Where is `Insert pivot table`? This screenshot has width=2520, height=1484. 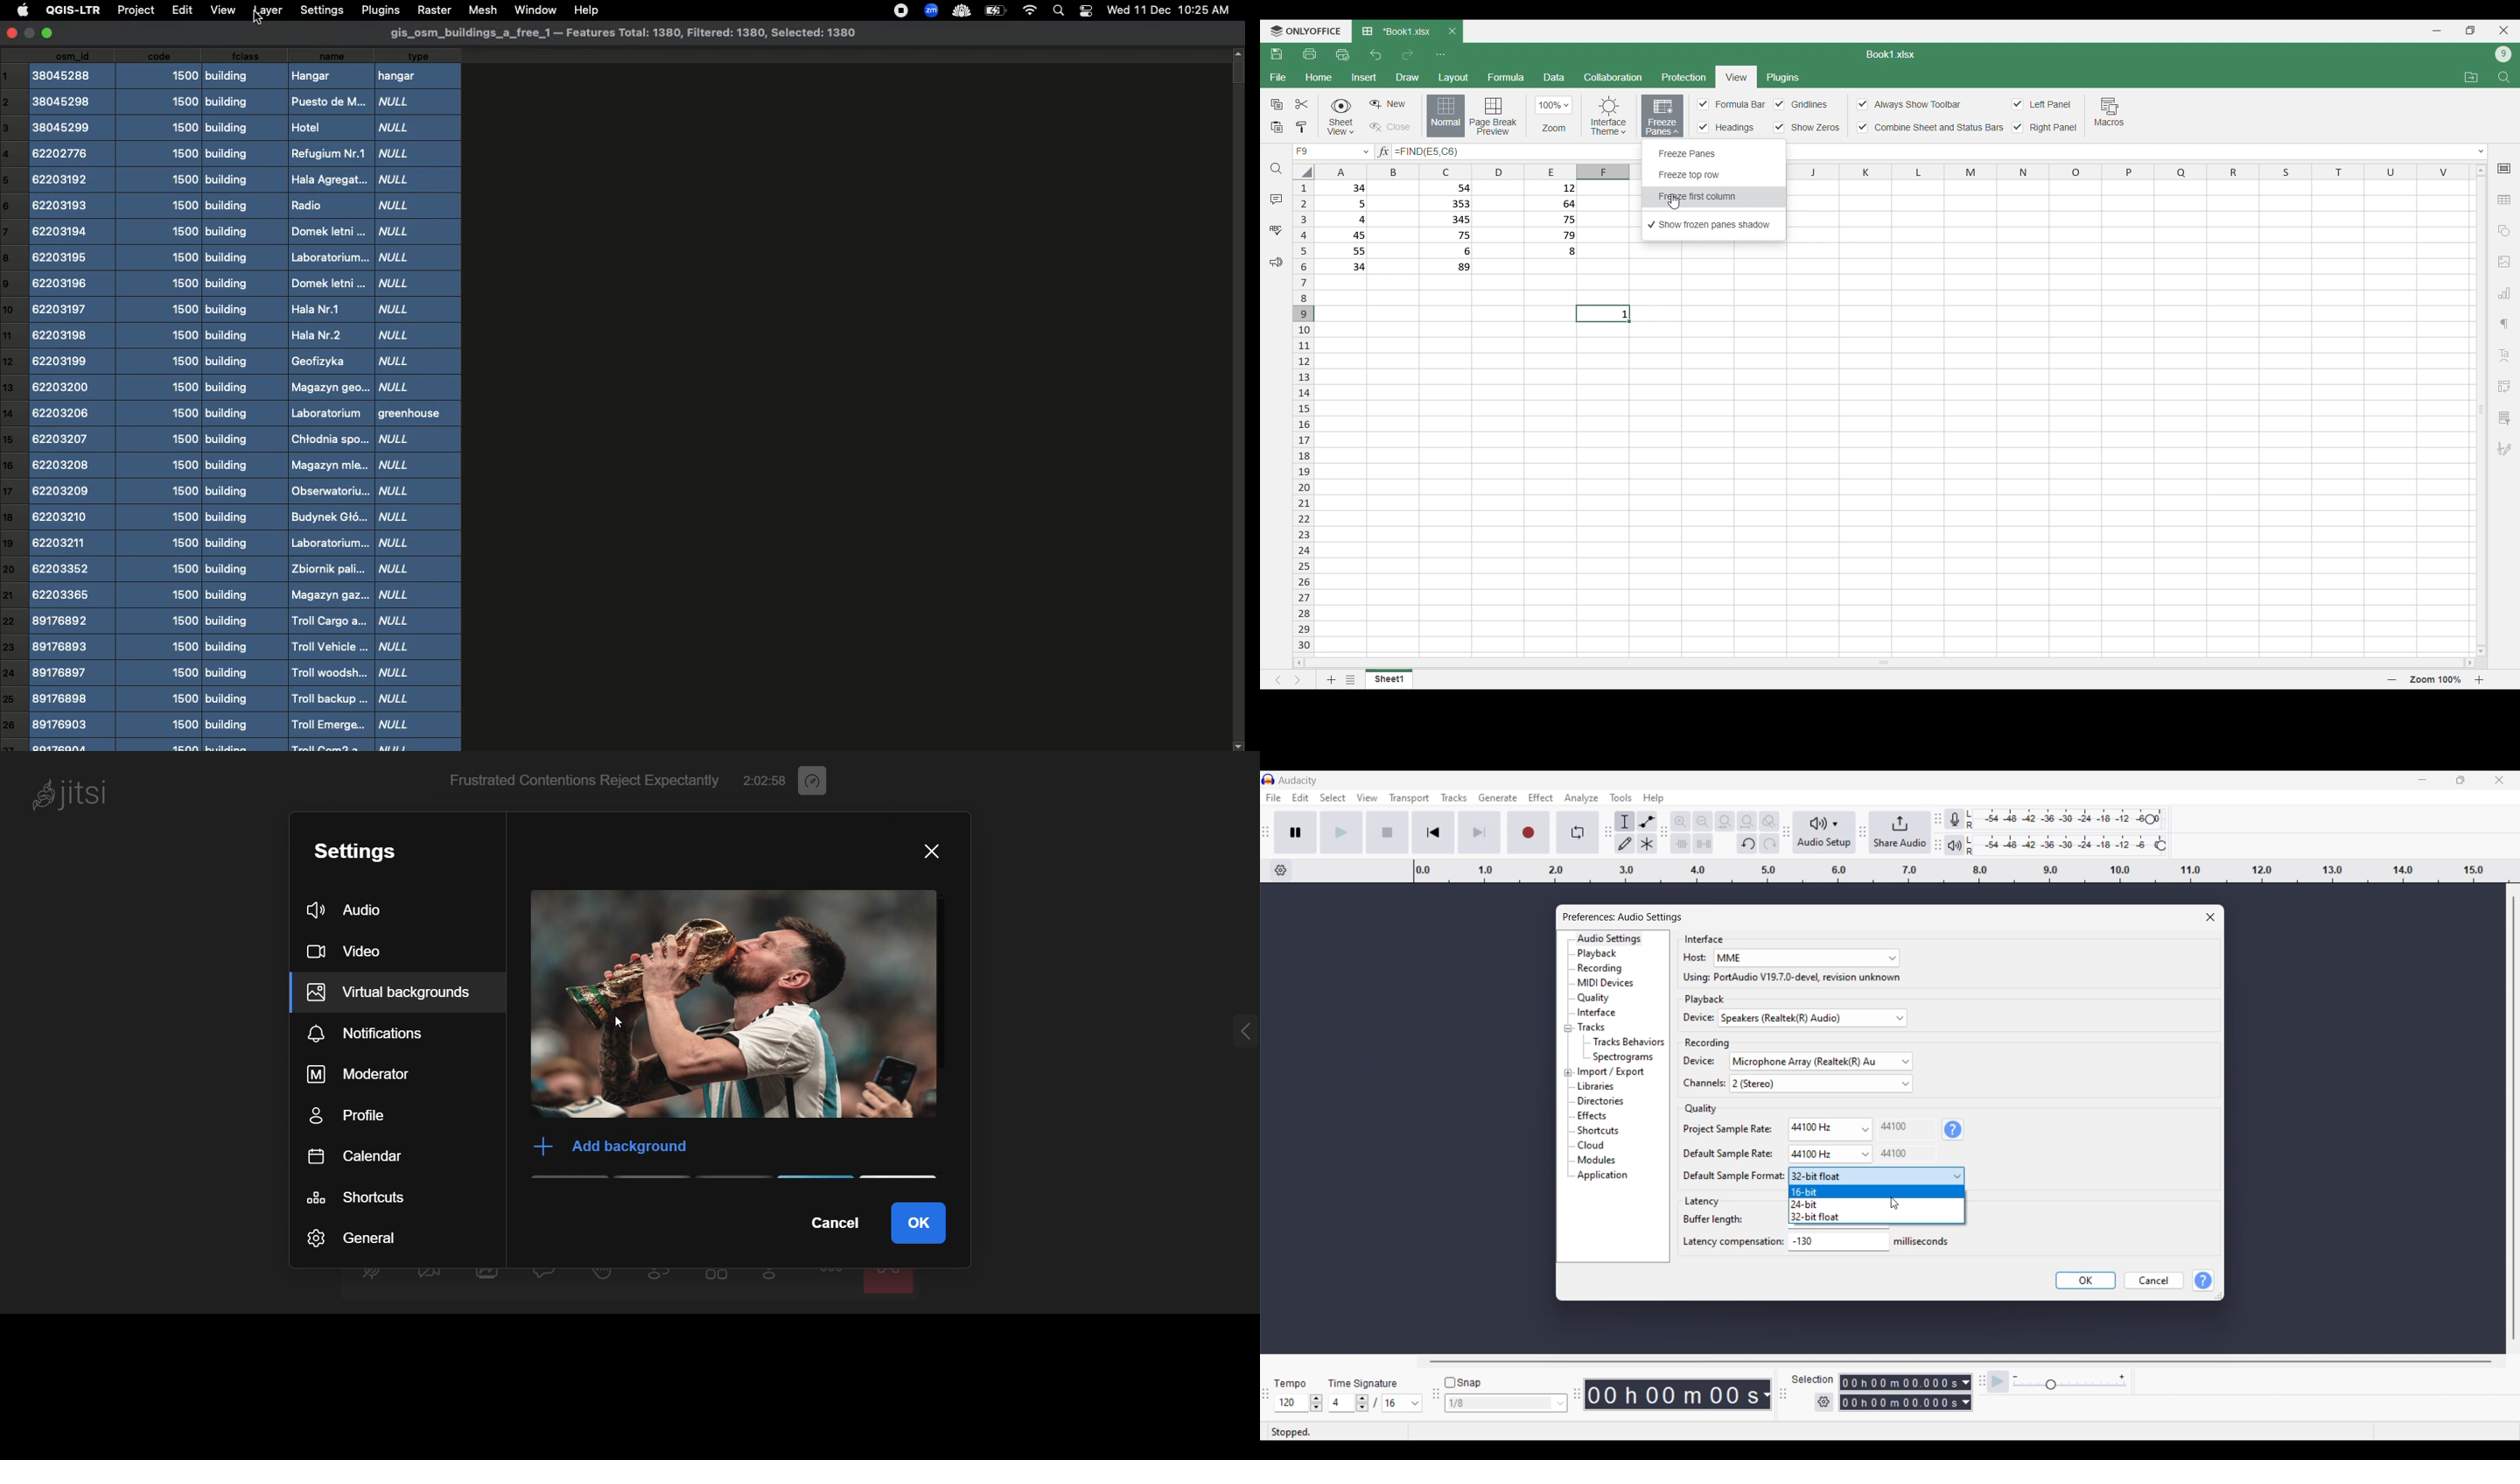
Insert pivot table is located at coordinates (2504, 387).